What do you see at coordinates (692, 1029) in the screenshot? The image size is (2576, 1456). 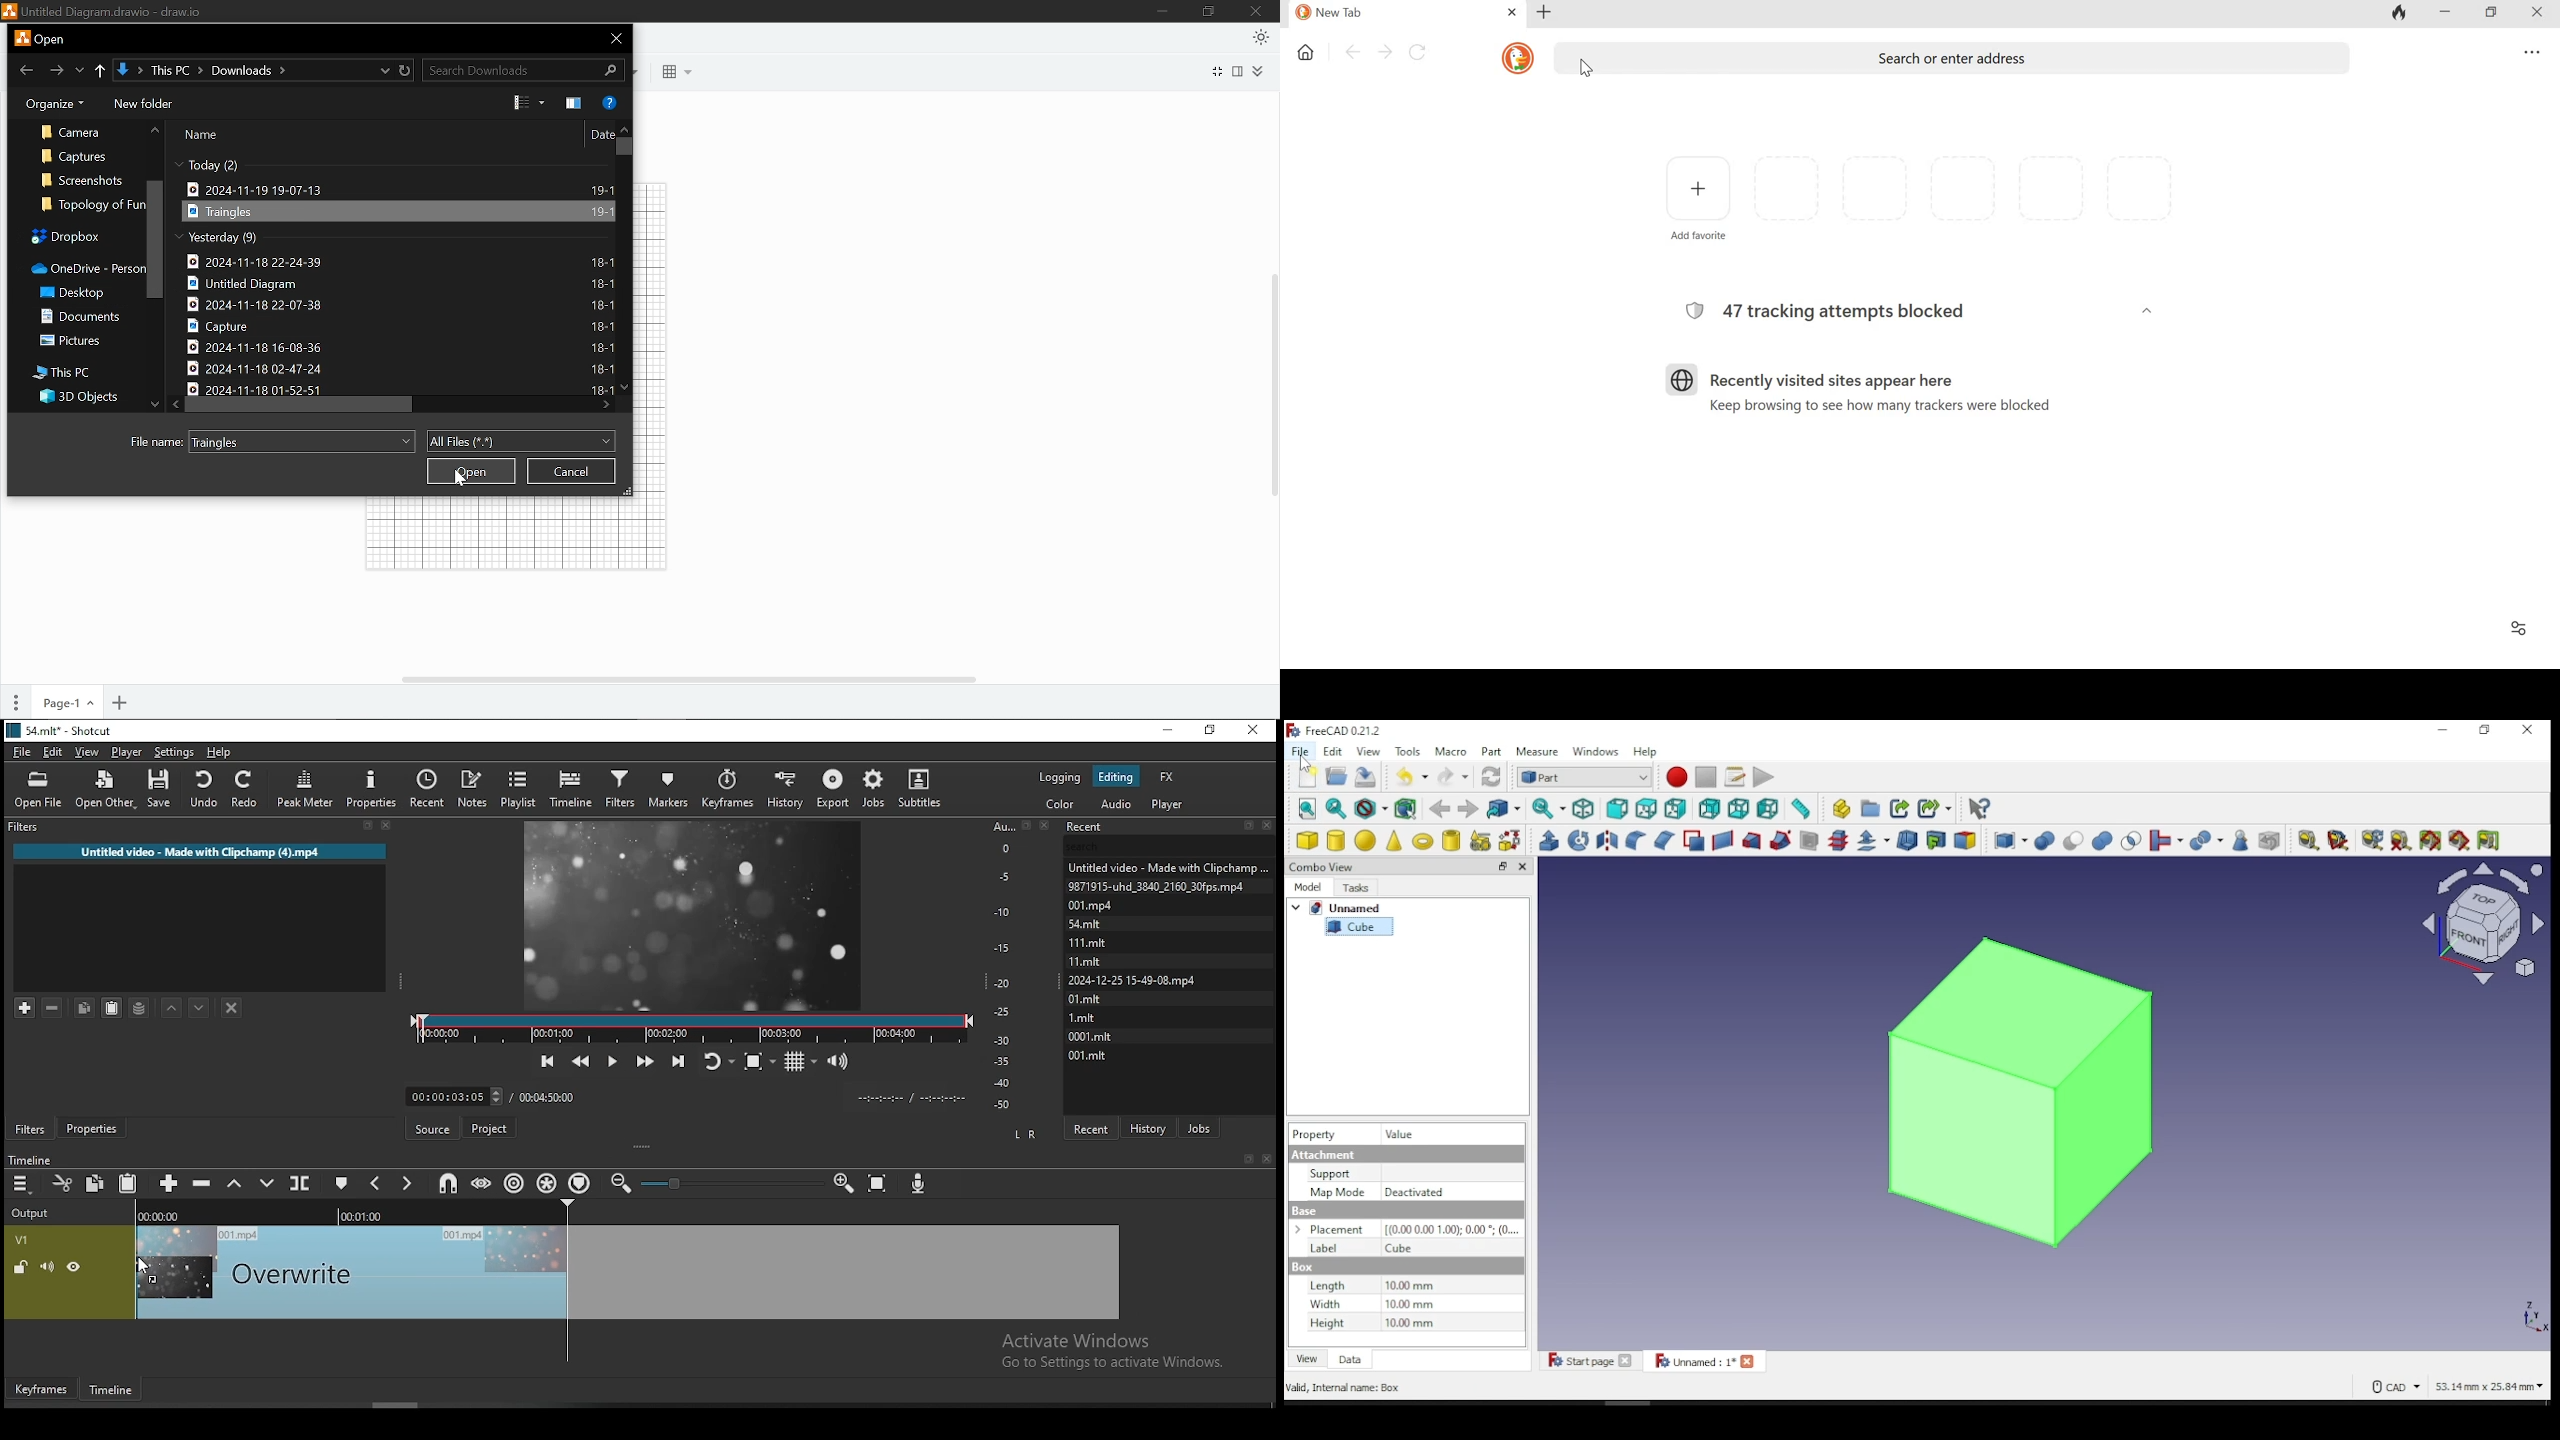 I see `playback progress bar` at bounding box center [692, 1029].